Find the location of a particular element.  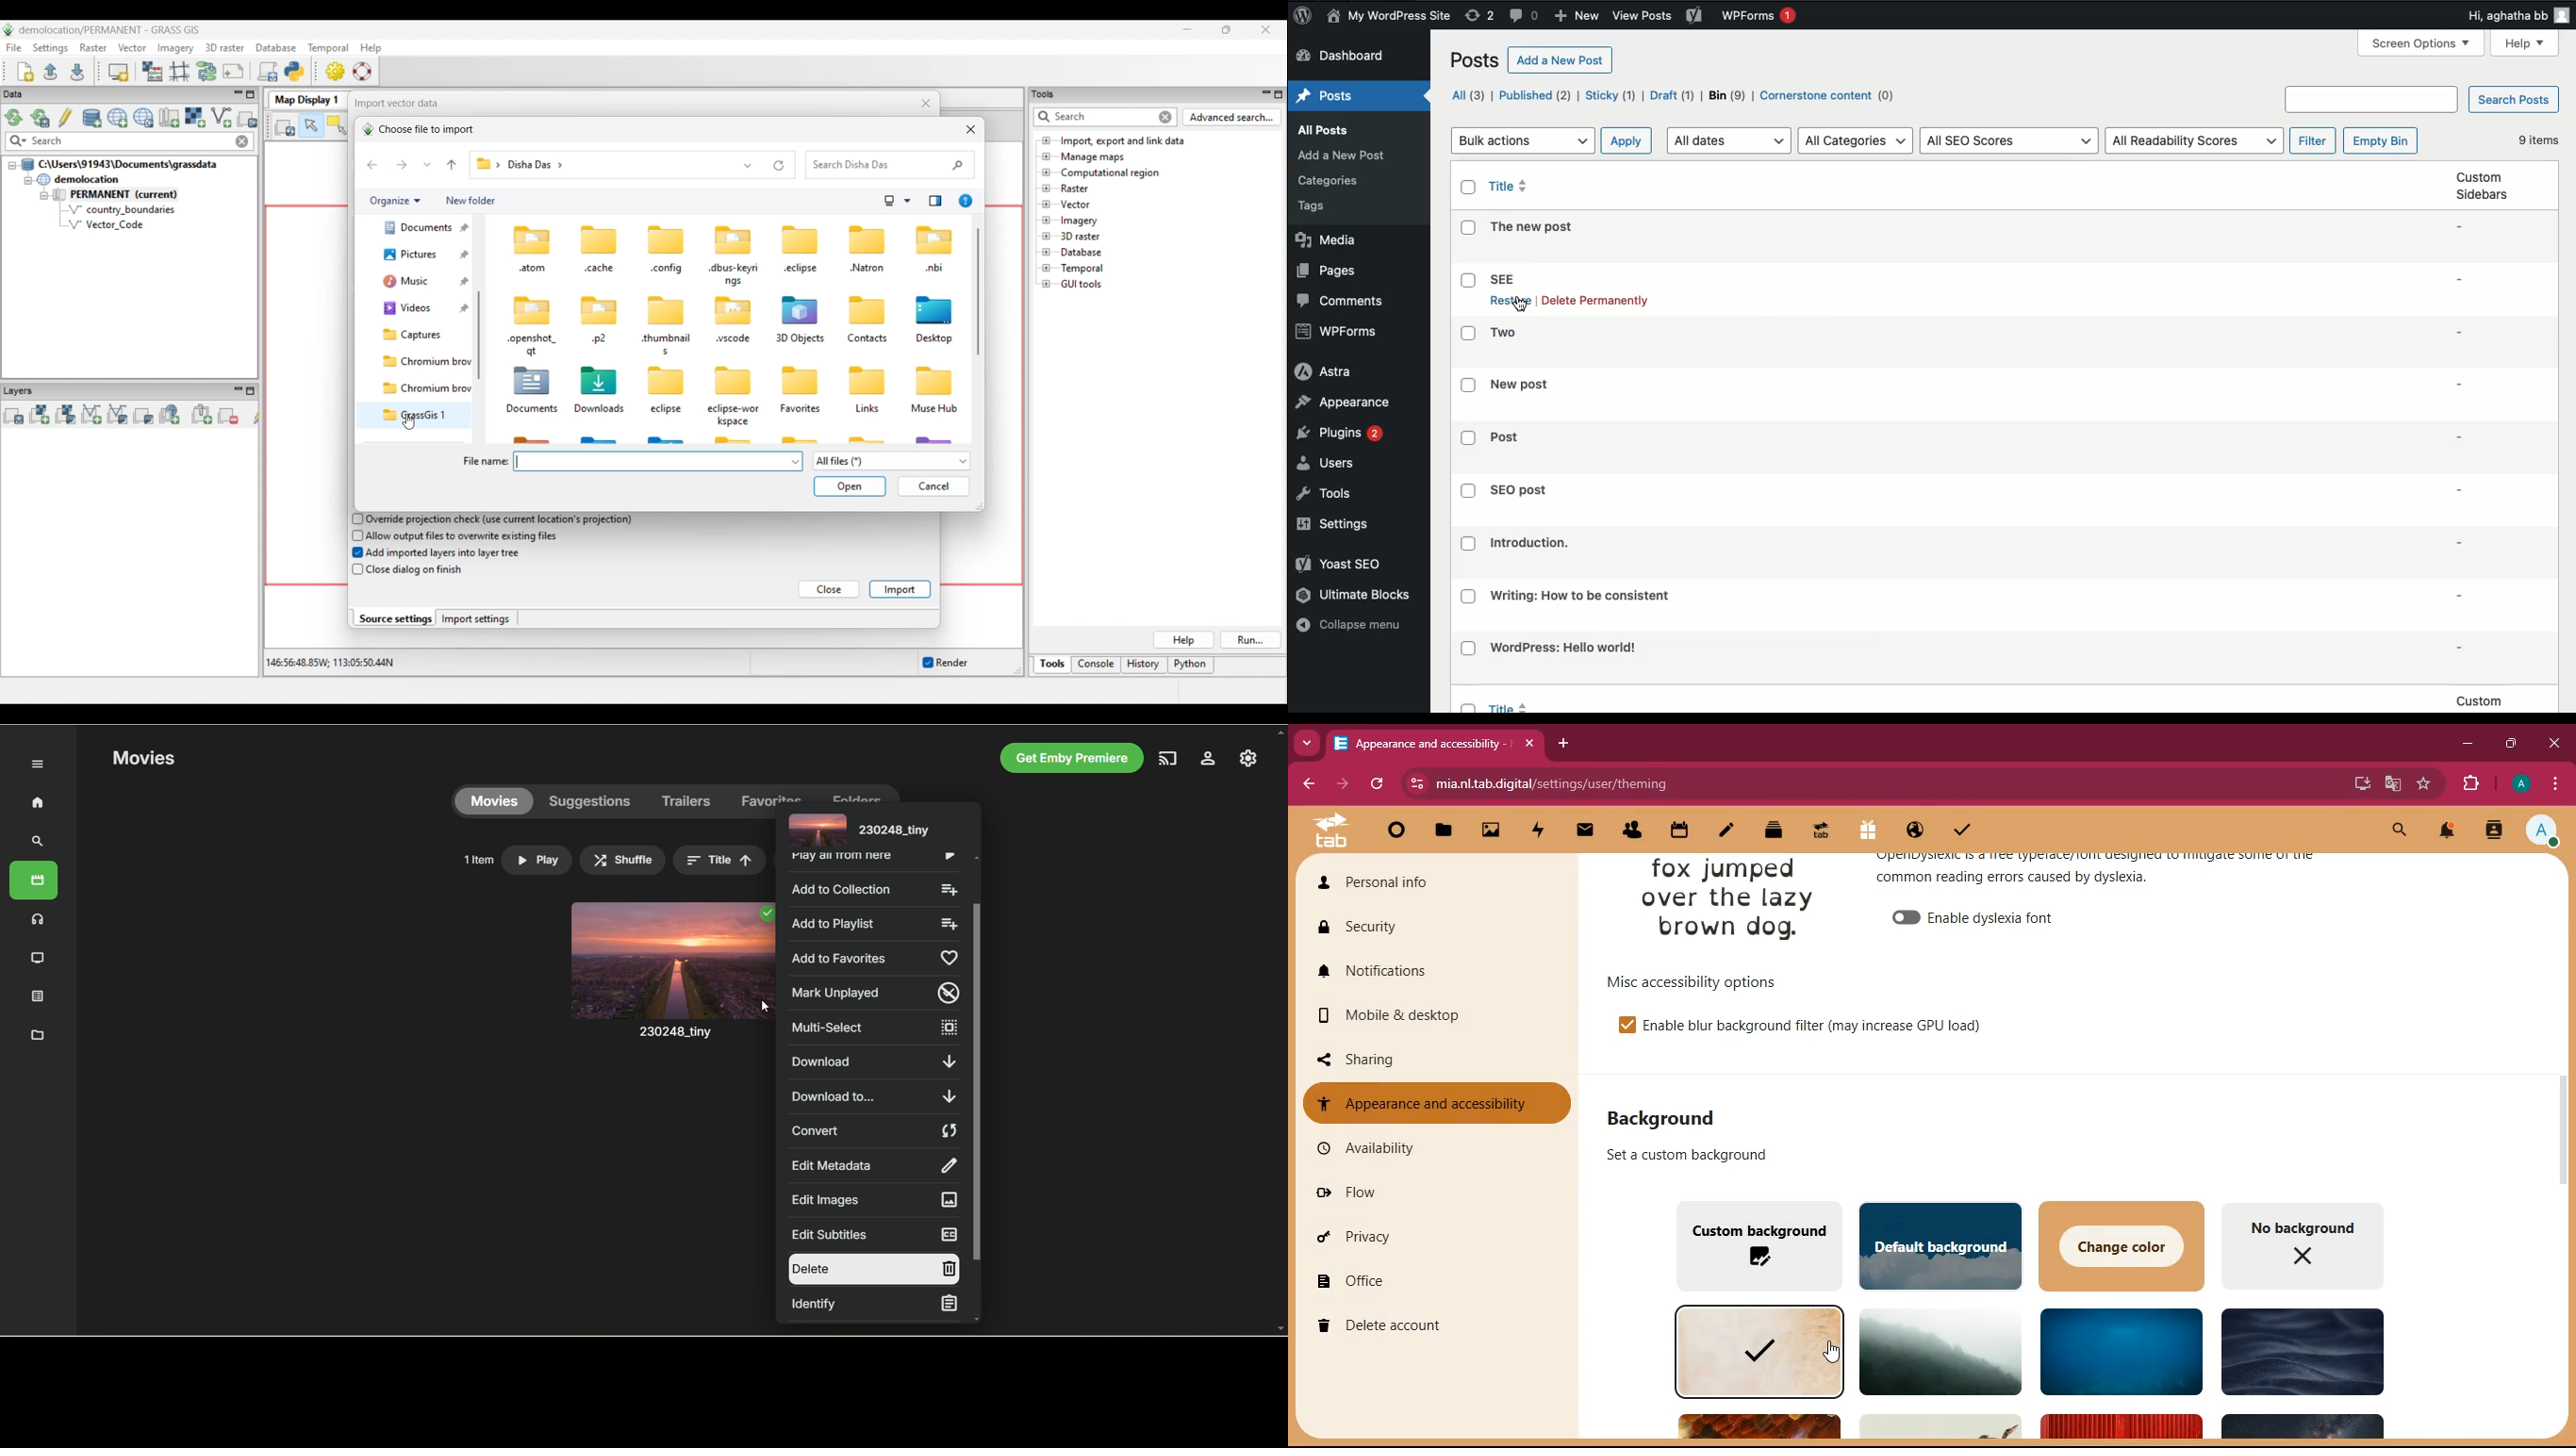

Checkbox is located at coordinates (1469, 187).